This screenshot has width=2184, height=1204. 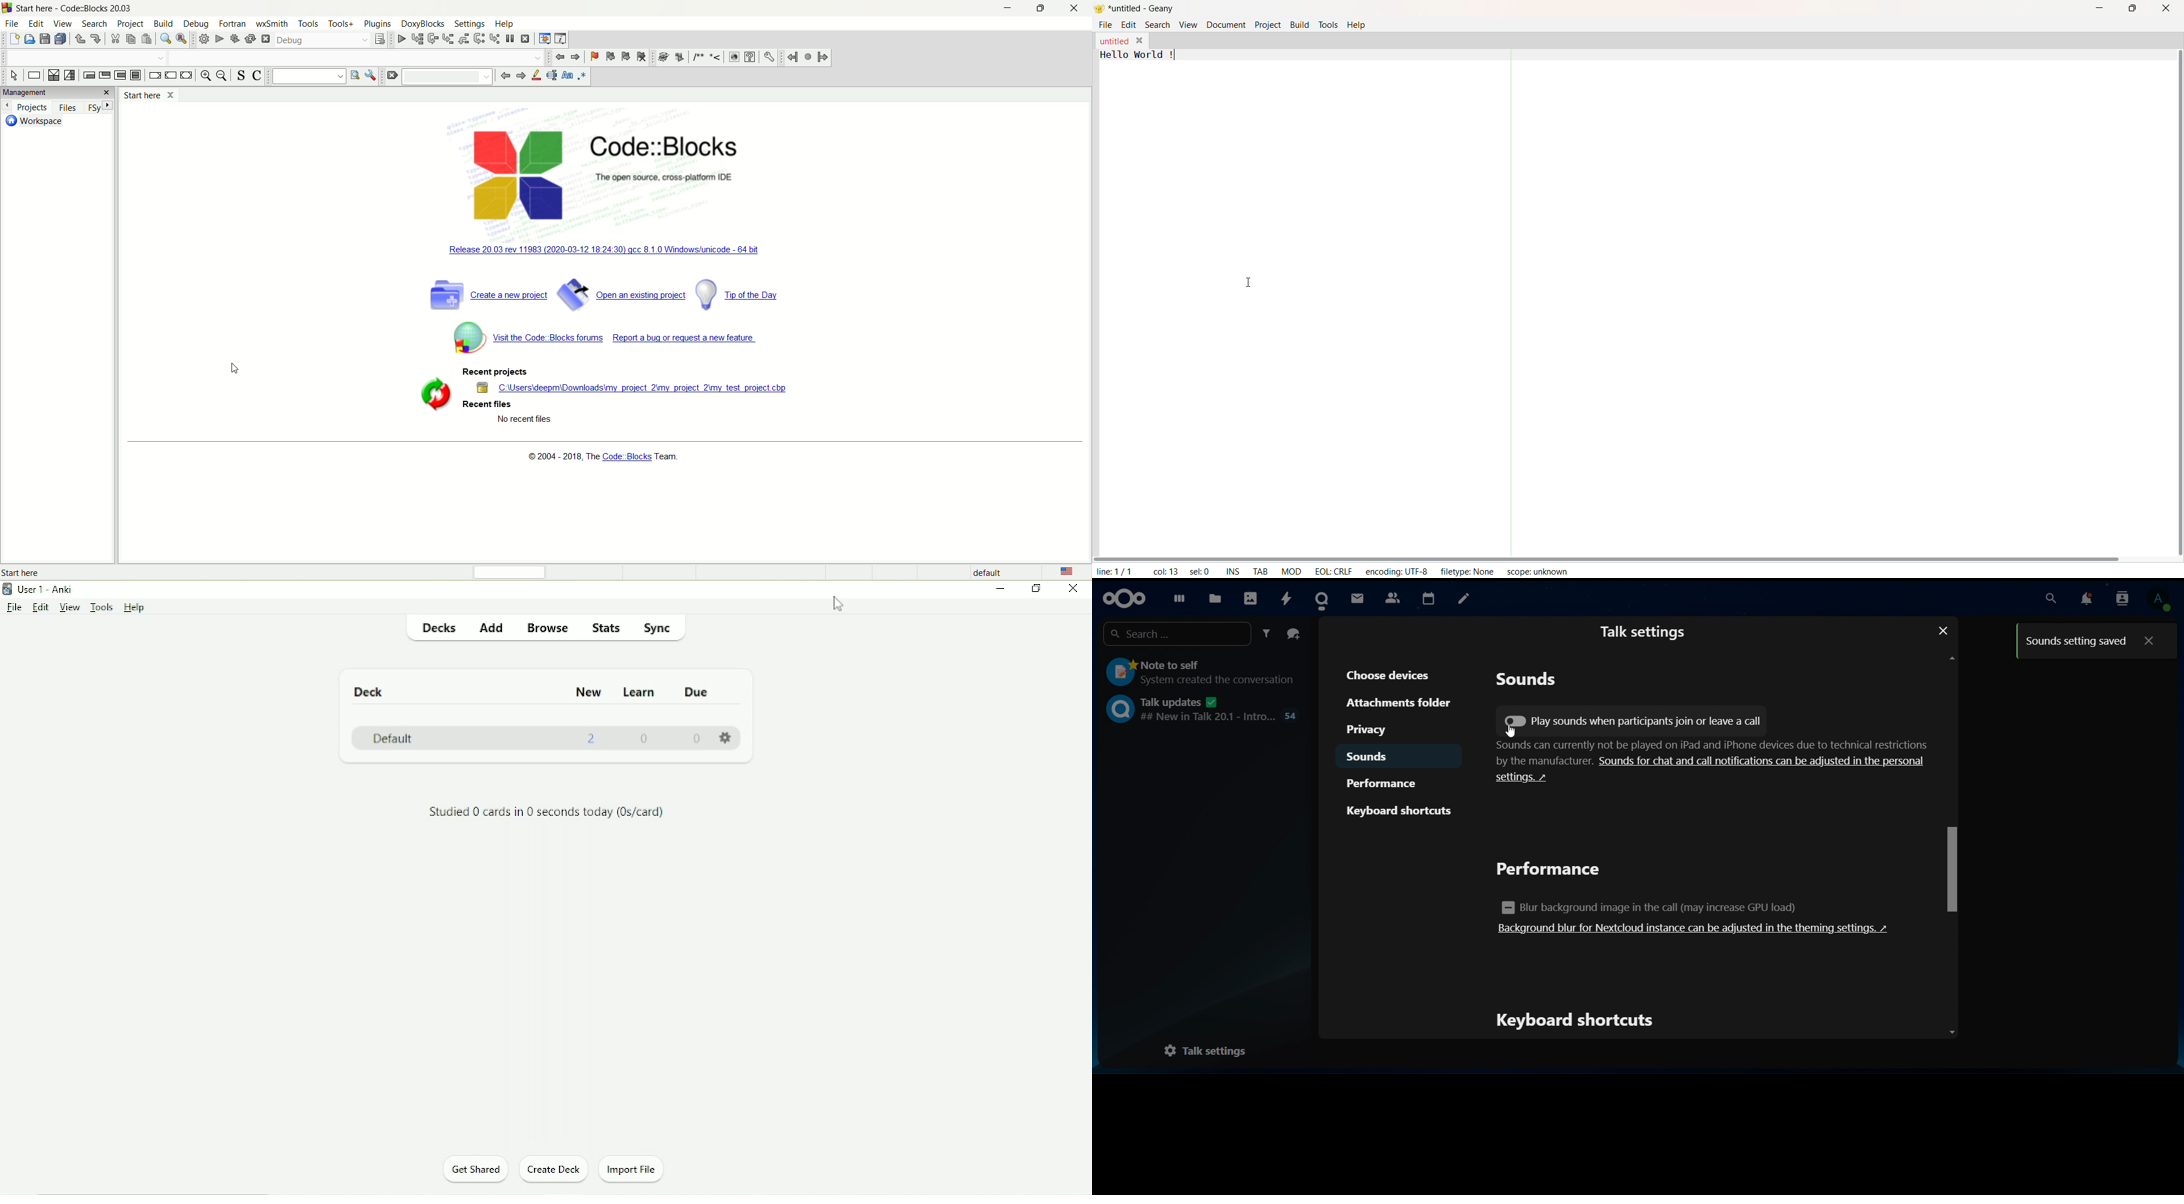 What do you see at coordinates (184, 39) in the screenshot?
I see `replace` at bounding box center [184, 39].